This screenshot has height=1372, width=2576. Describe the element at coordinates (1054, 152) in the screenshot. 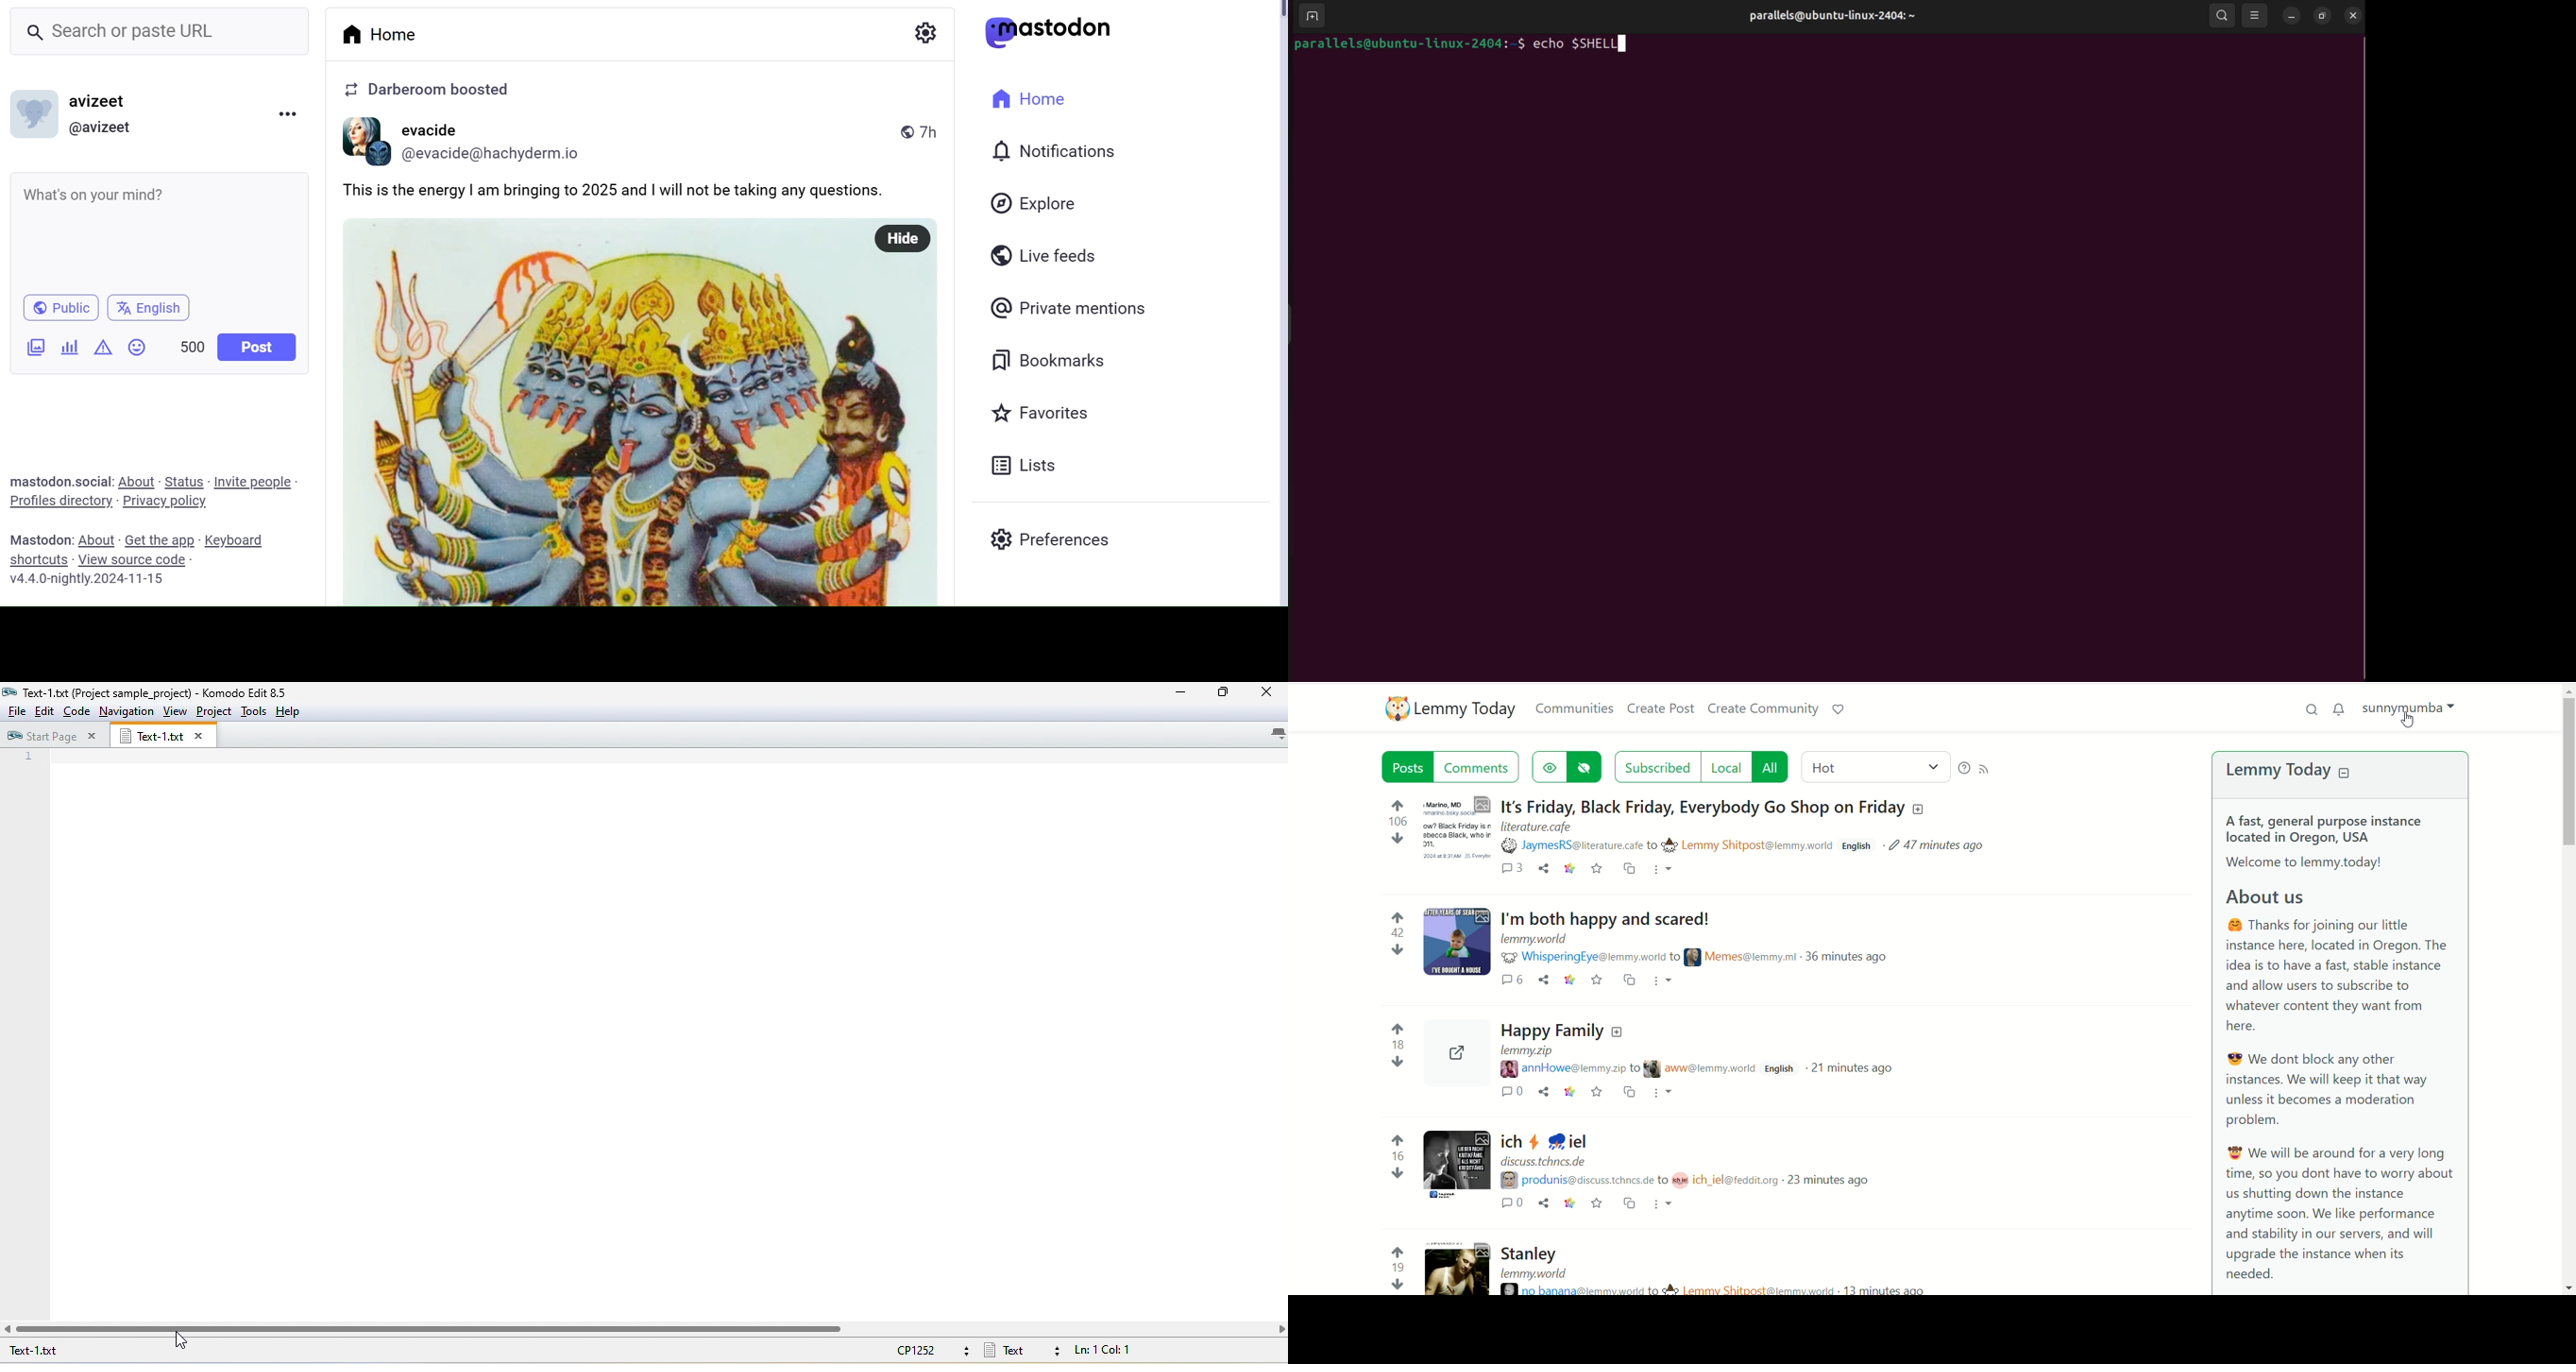

I see `Notifications` at that location.